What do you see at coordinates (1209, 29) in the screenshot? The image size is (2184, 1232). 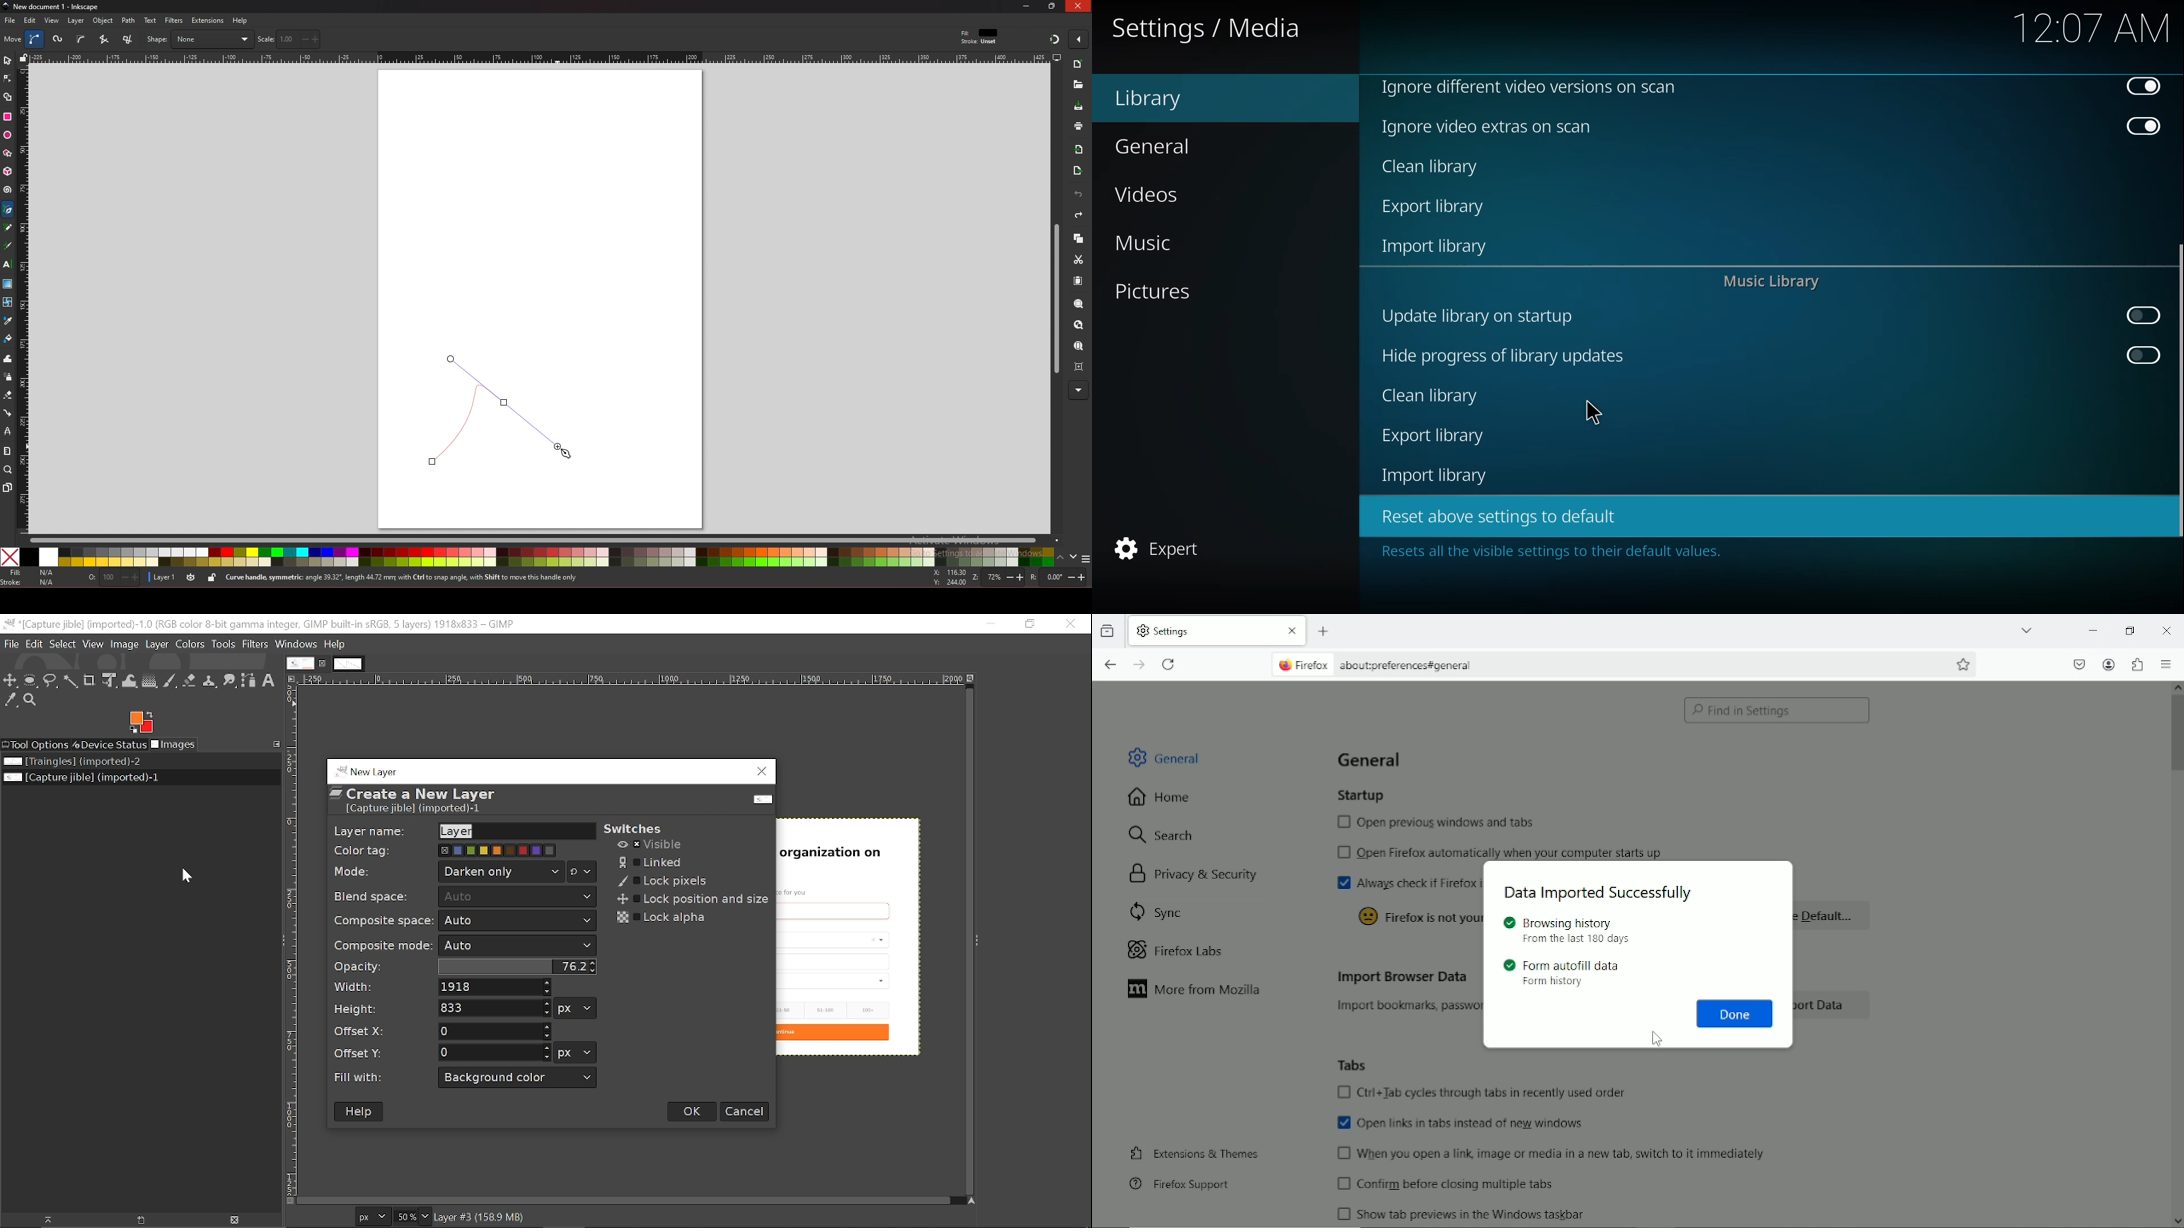 I see `settings media` at bounding box center [1209, 29].